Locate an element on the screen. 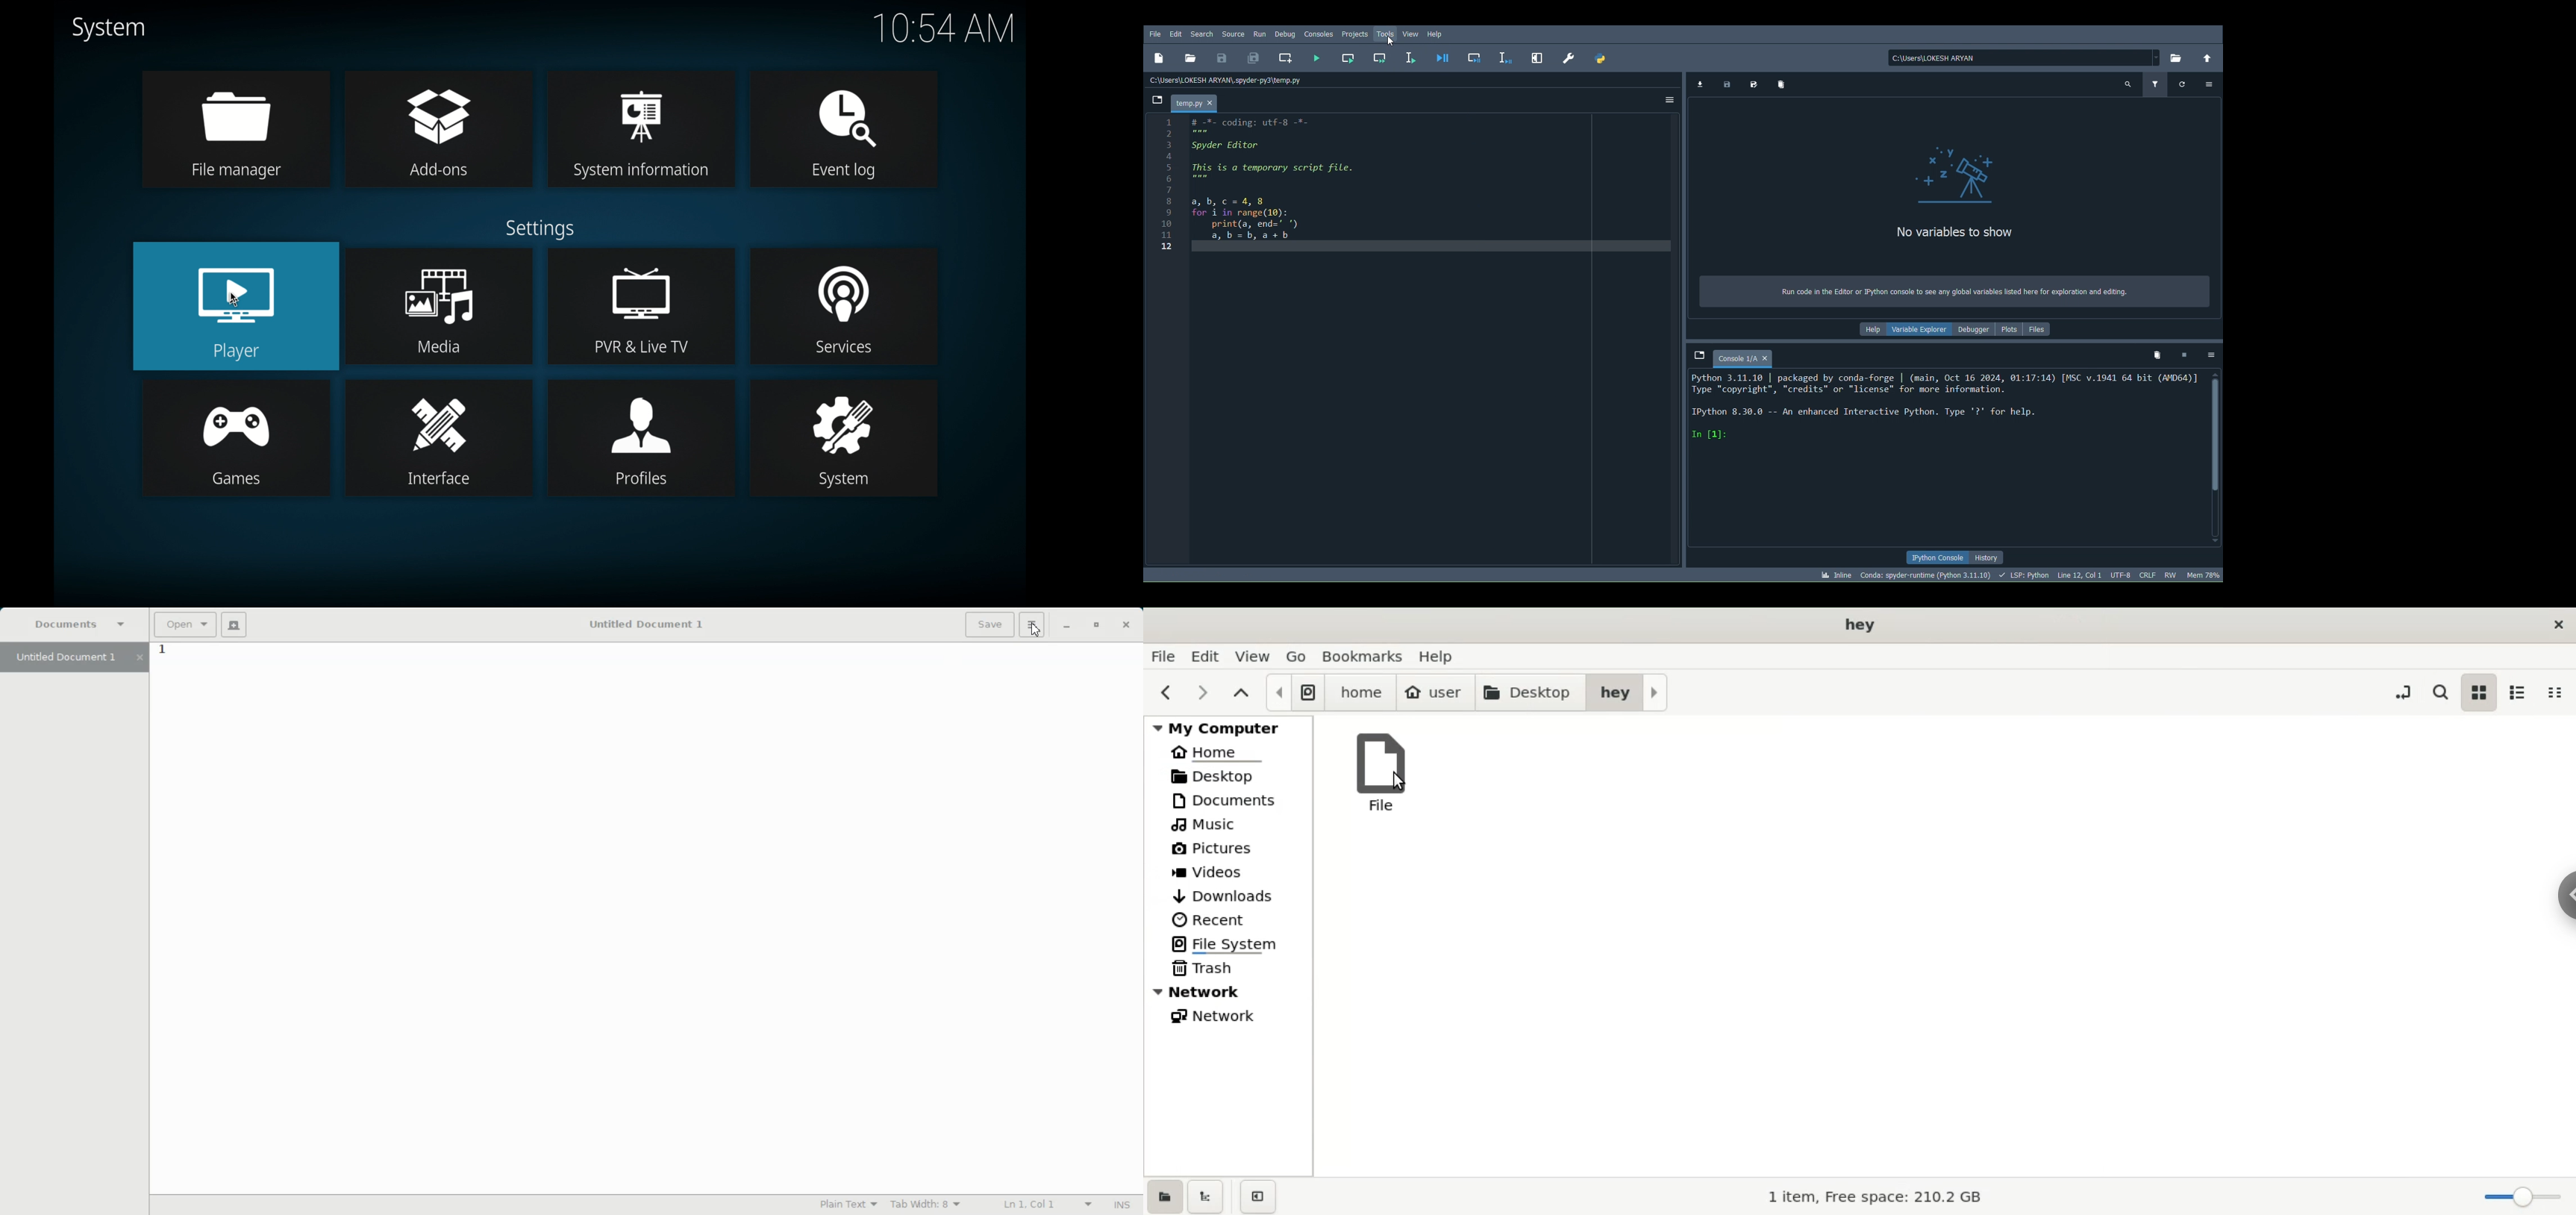 The height and width of the screenshot is (1232, 2576). Plots is located at coordinates (2012, 330).